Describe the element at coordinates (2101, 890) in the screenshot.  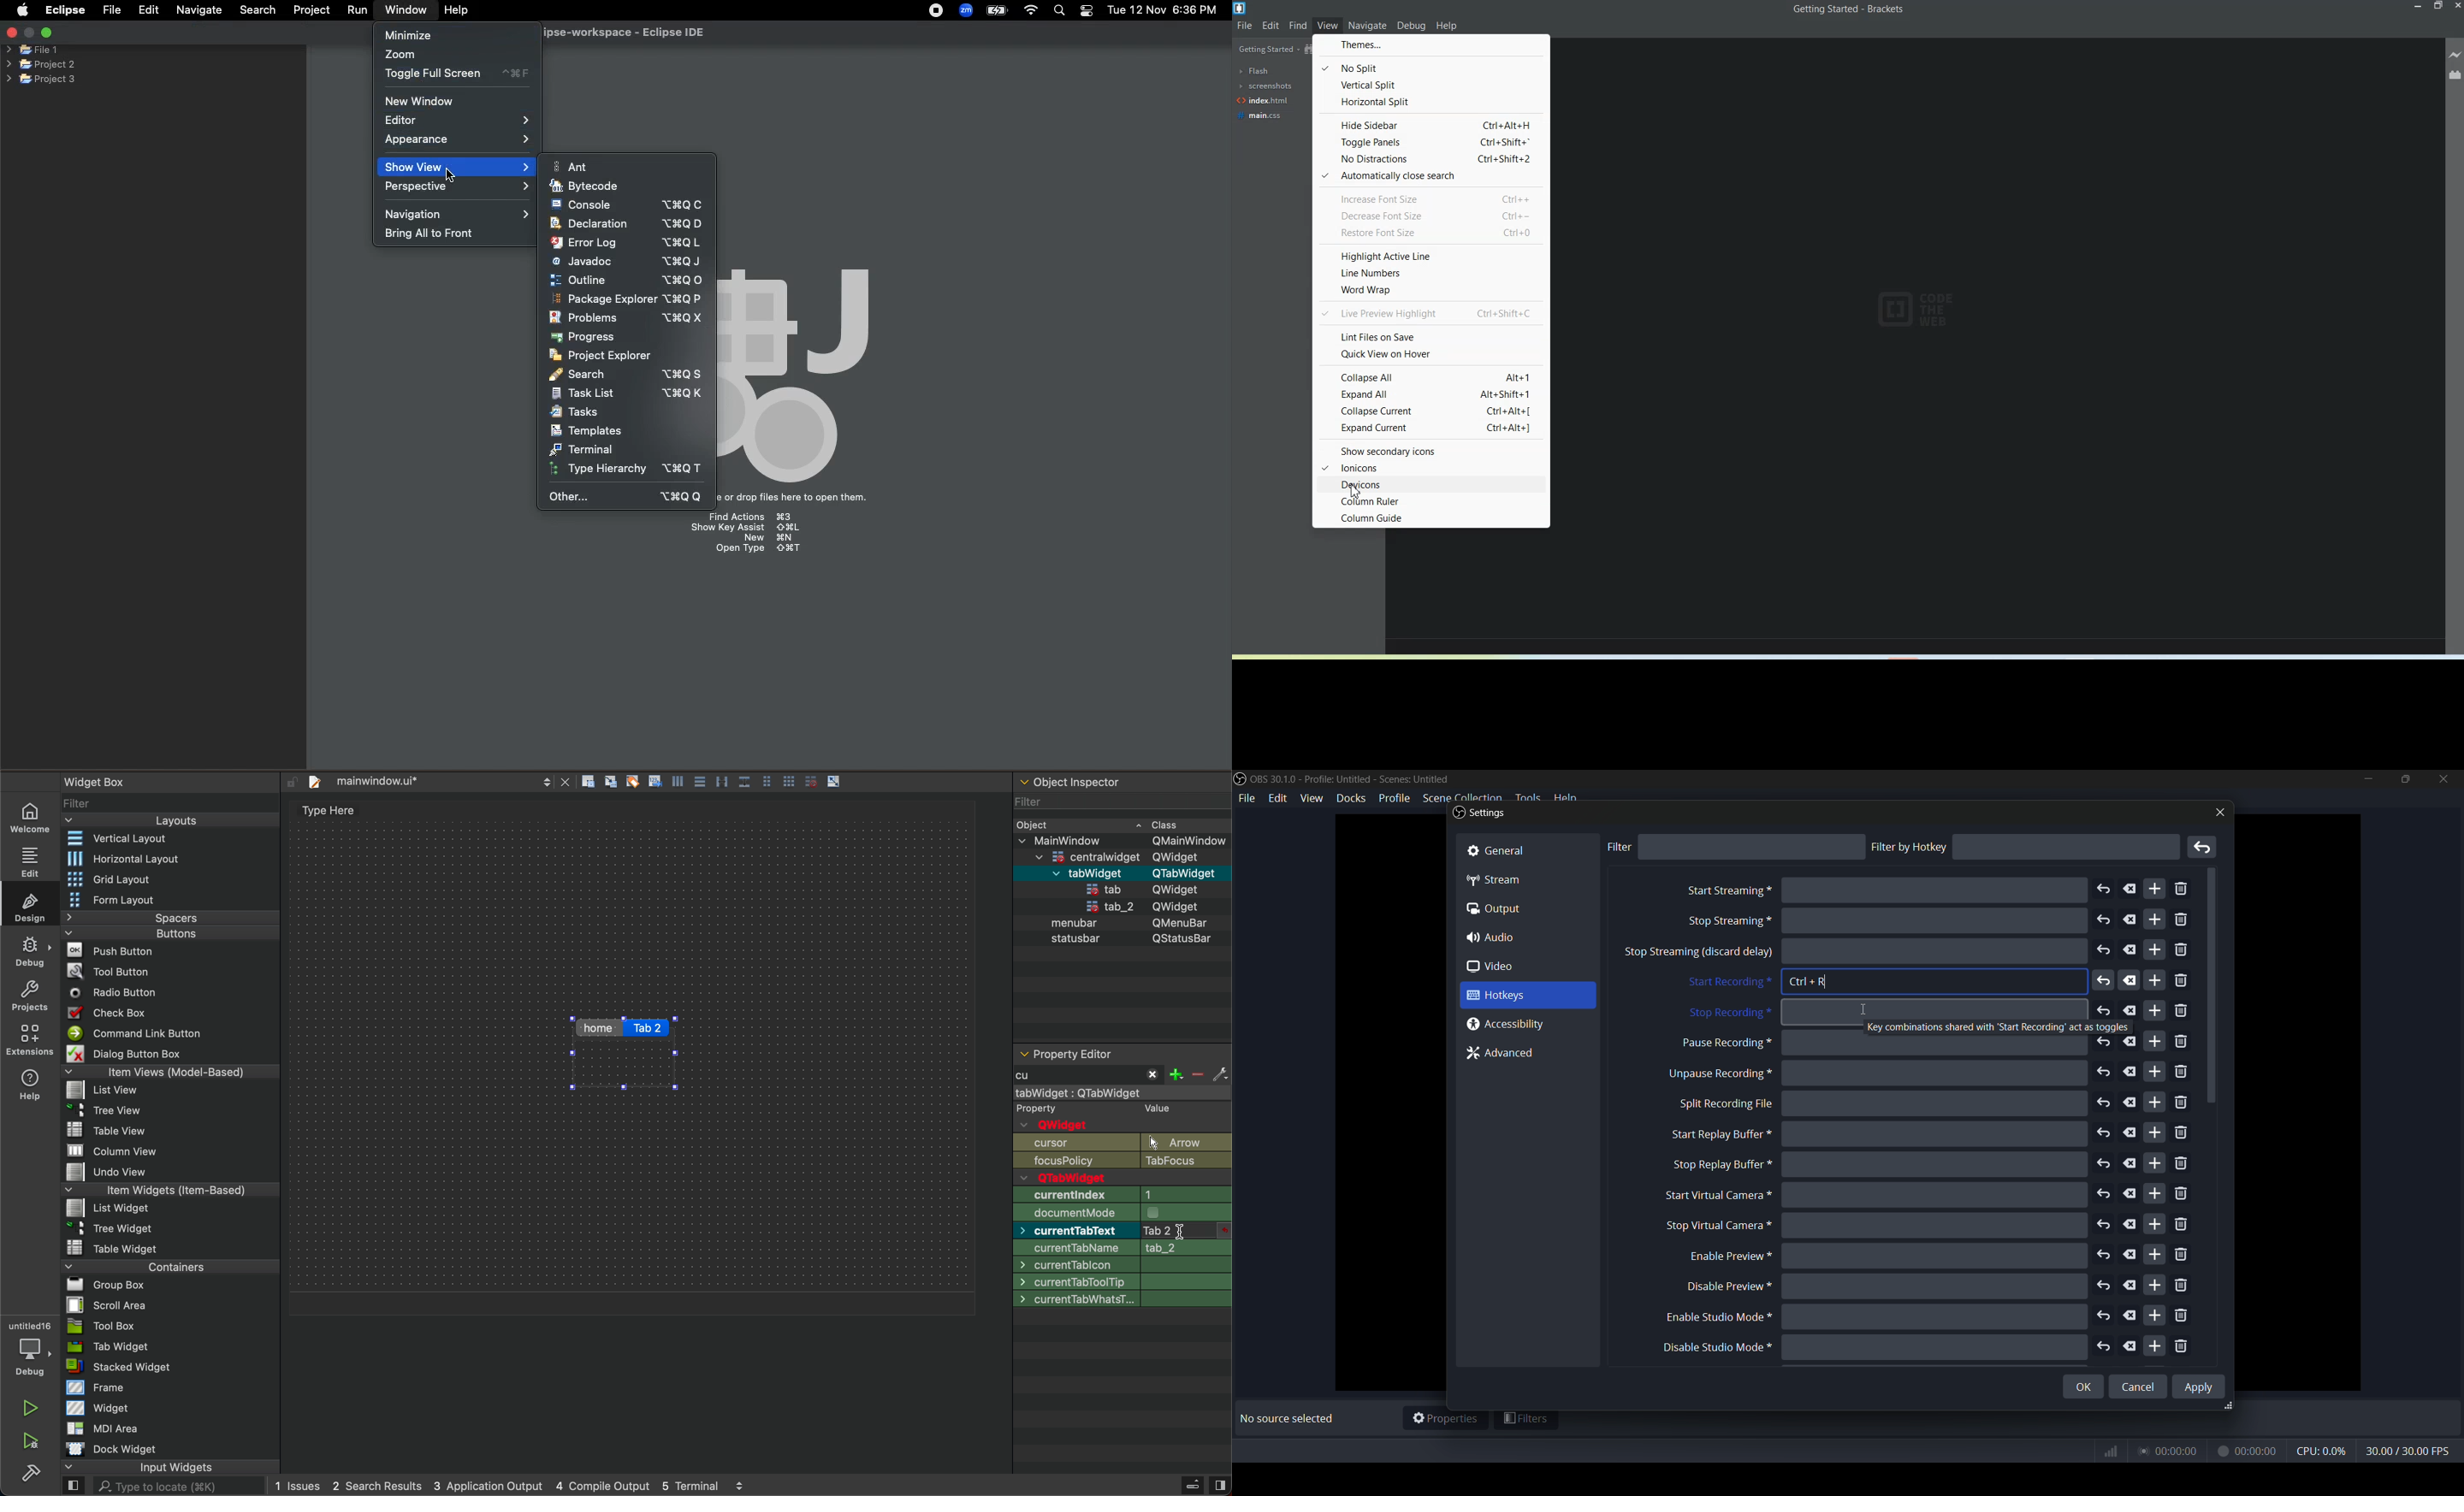
I see `undo` at that location.